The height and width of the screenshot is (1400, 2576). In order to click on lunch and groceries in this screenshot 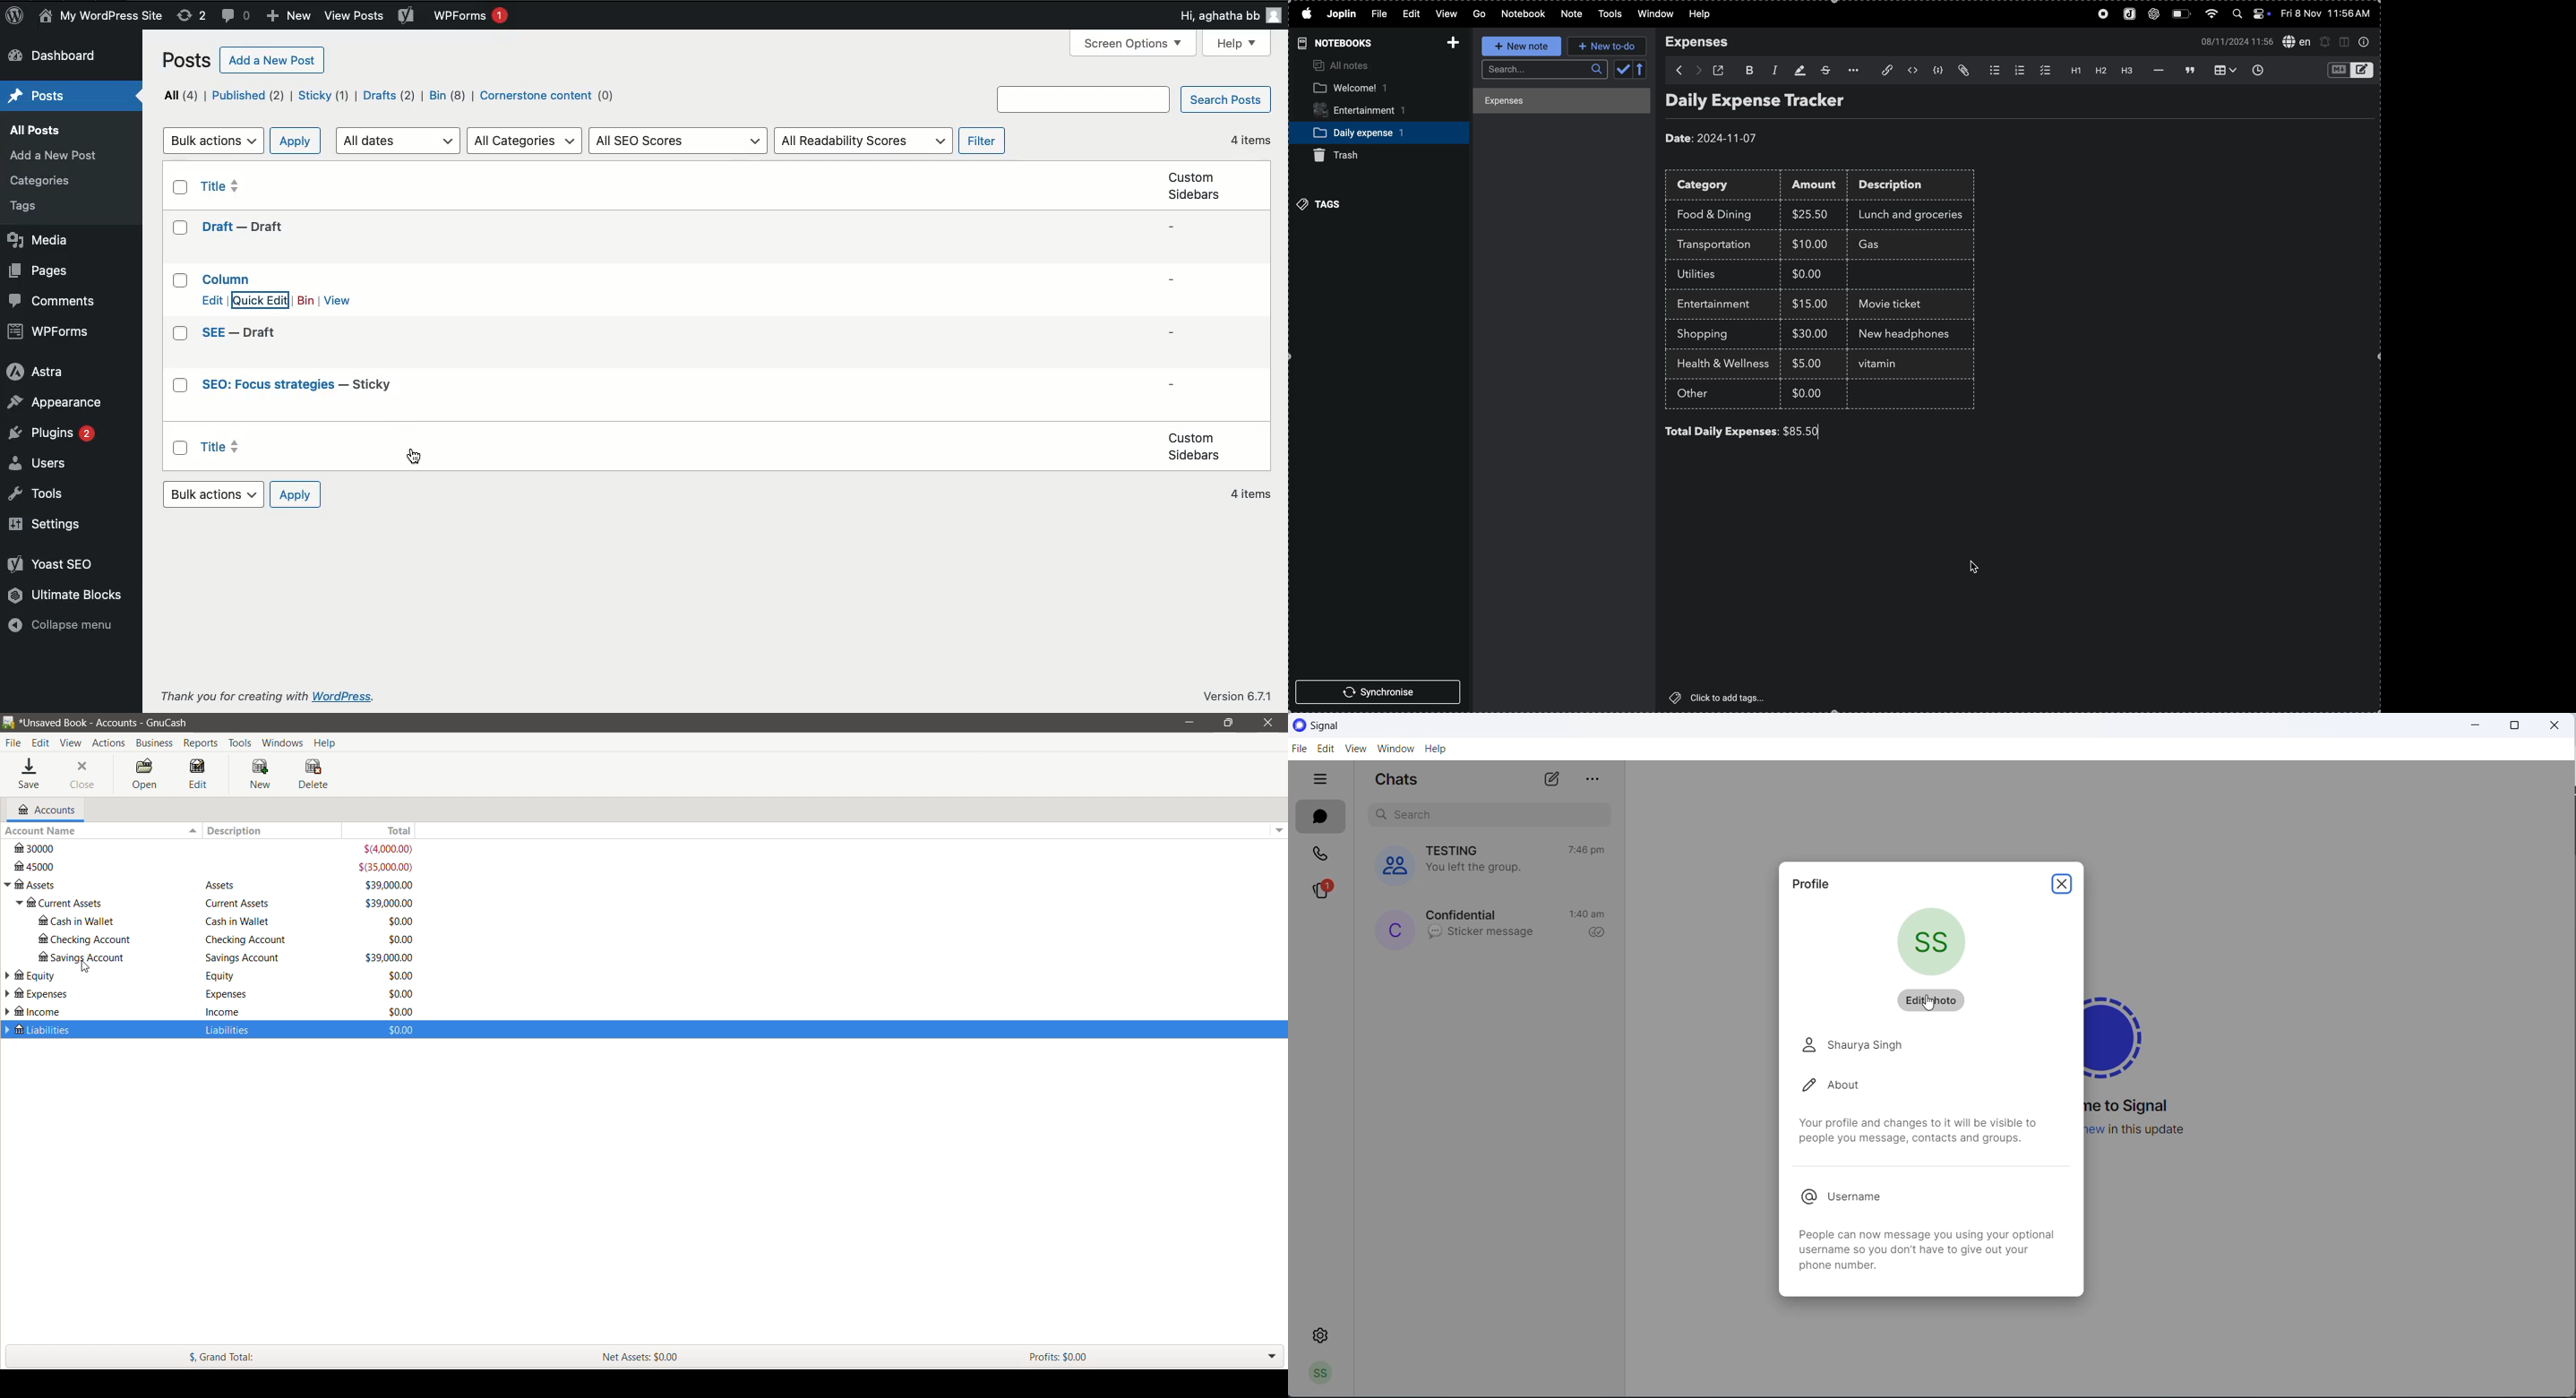, I will do `click(1916, 213)`.